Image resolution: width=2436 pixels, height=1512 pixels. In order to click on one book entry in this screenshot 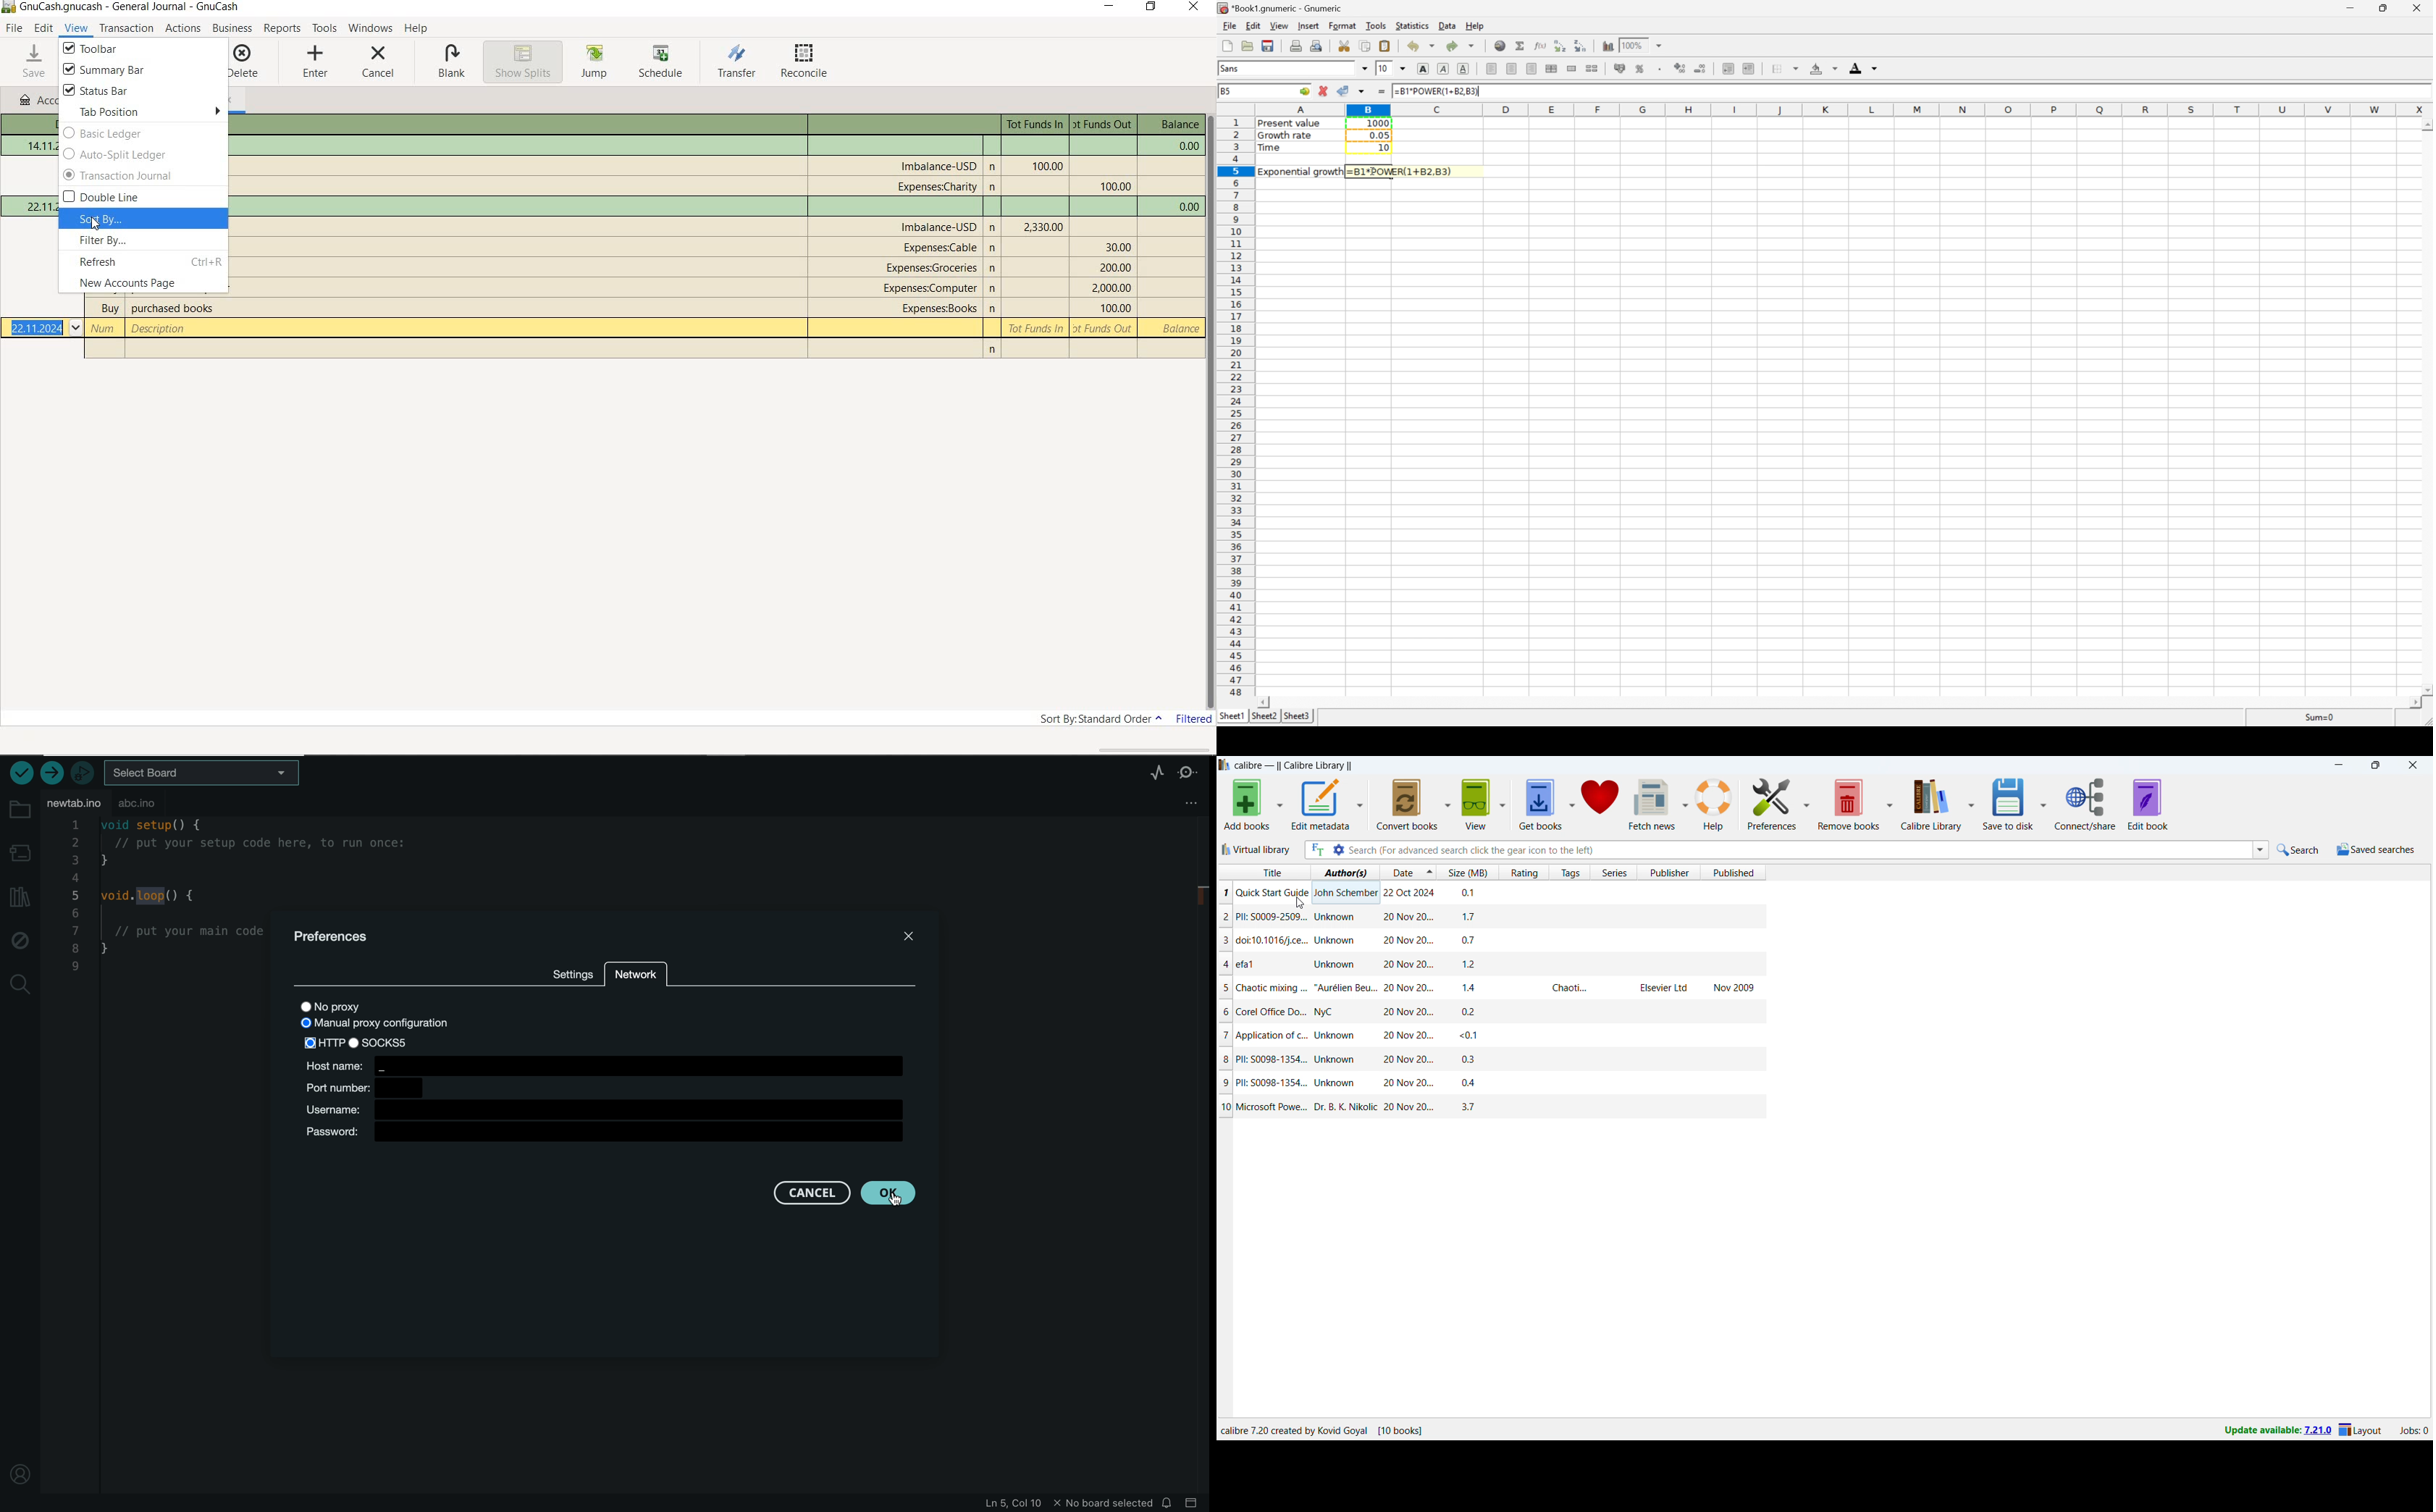, I will do `click(1492, 1106)`.